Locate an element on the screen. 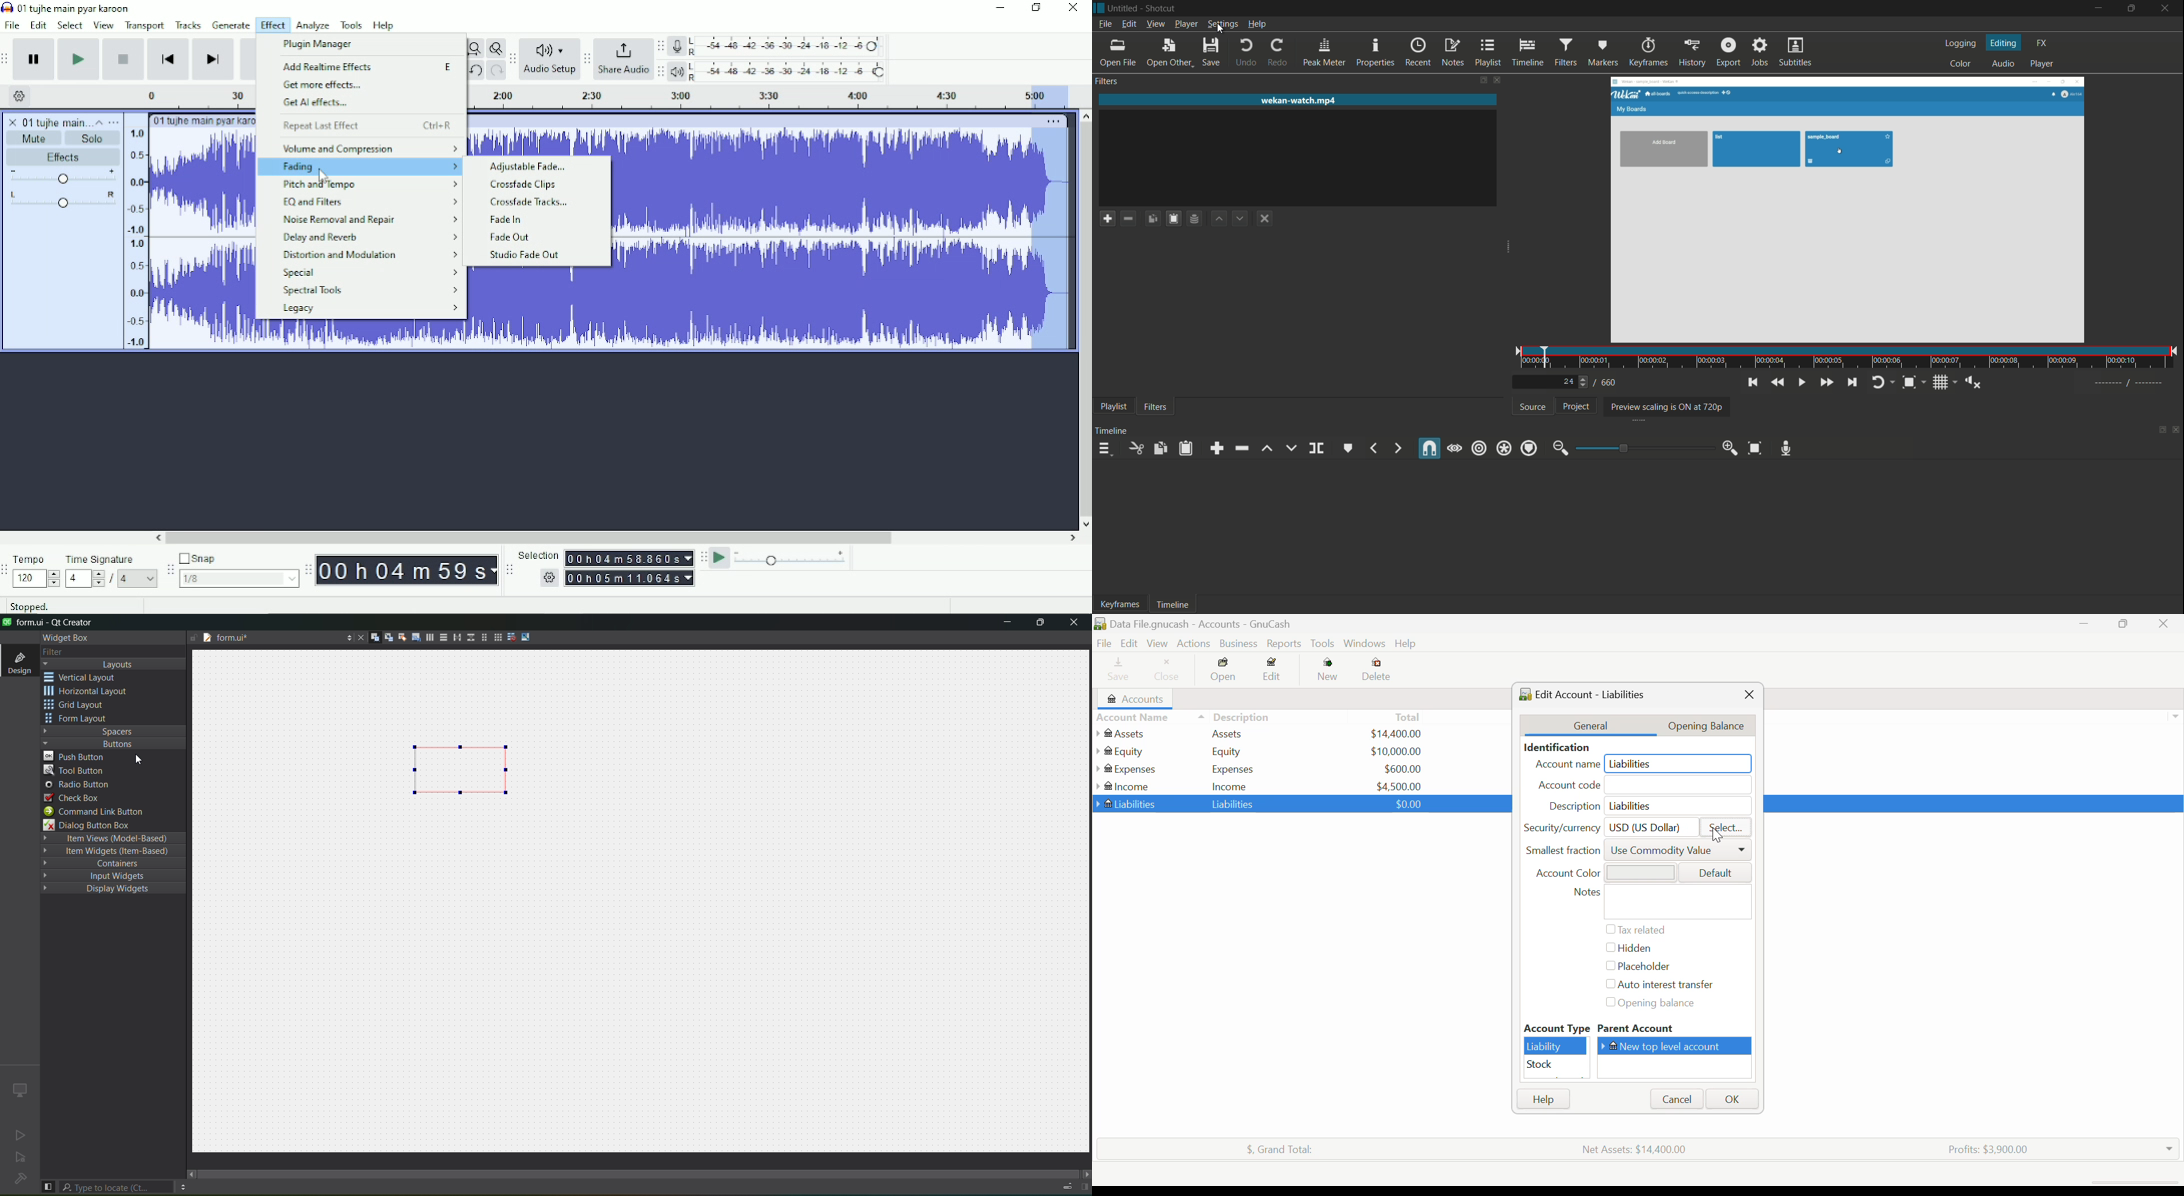 The height and width of the screenshot is (1204, 2184). Minimize is located at coordinates (1001, 7).